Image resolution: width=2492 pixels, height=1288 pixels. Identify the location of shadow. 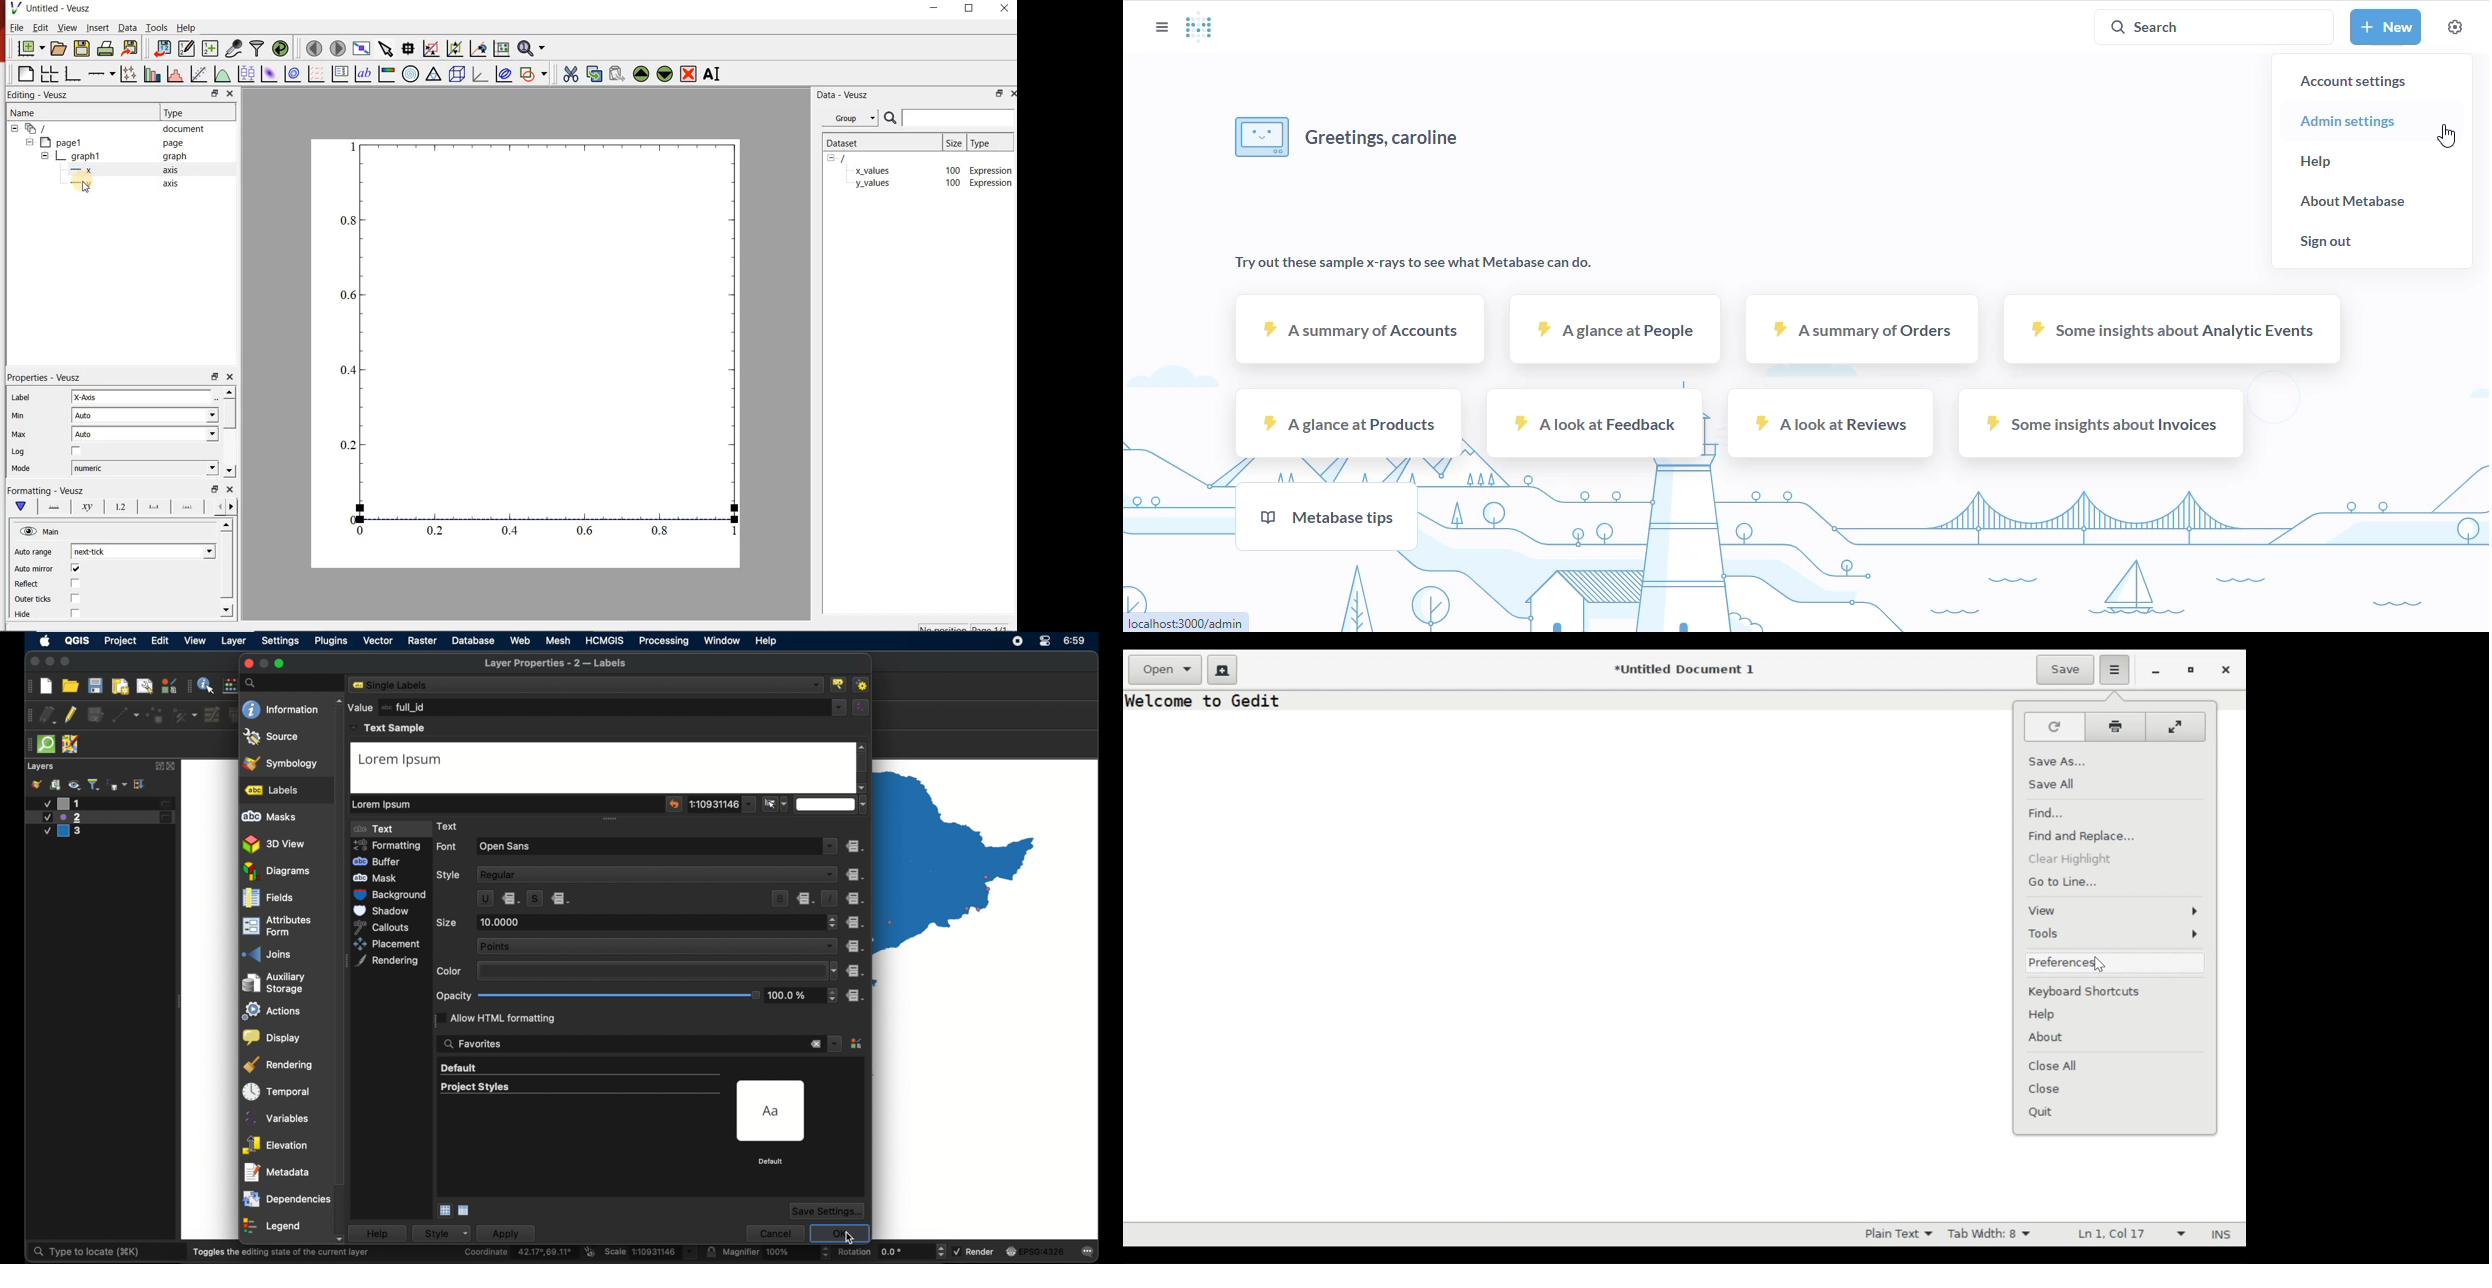
(384, 911).